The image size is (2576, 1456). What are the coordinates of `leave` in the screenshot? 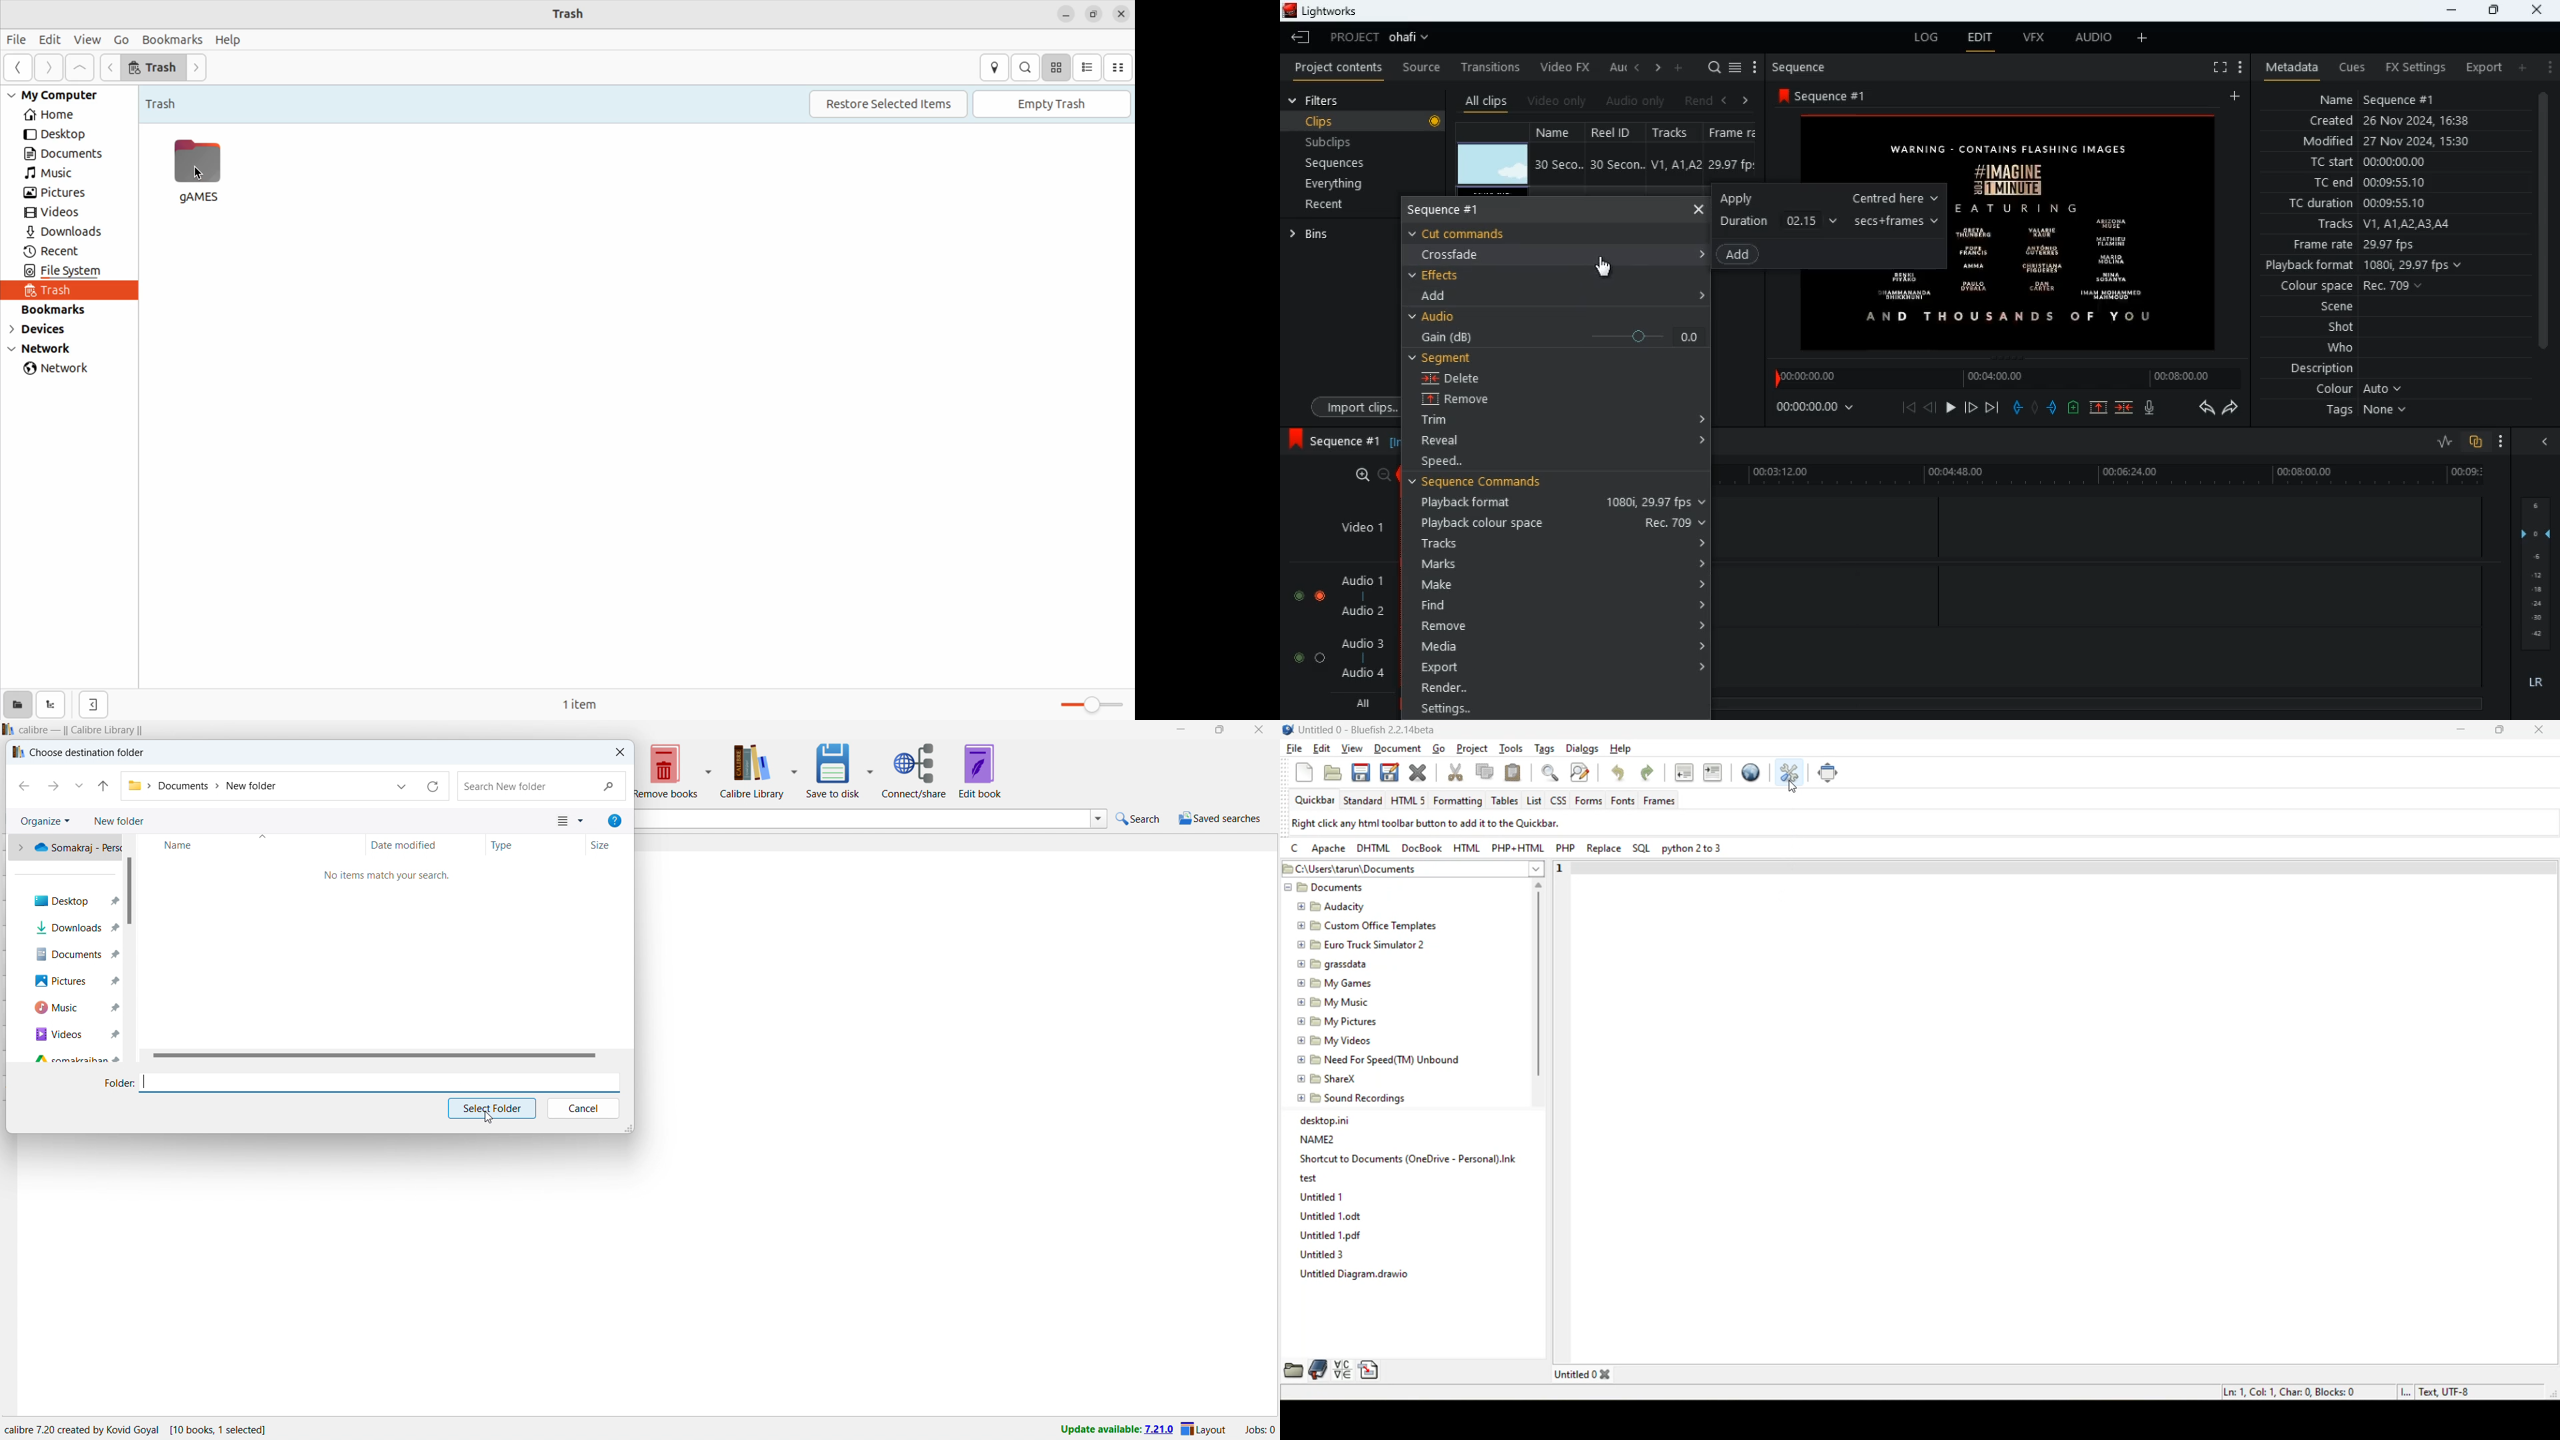 It's located at (1302, 37).